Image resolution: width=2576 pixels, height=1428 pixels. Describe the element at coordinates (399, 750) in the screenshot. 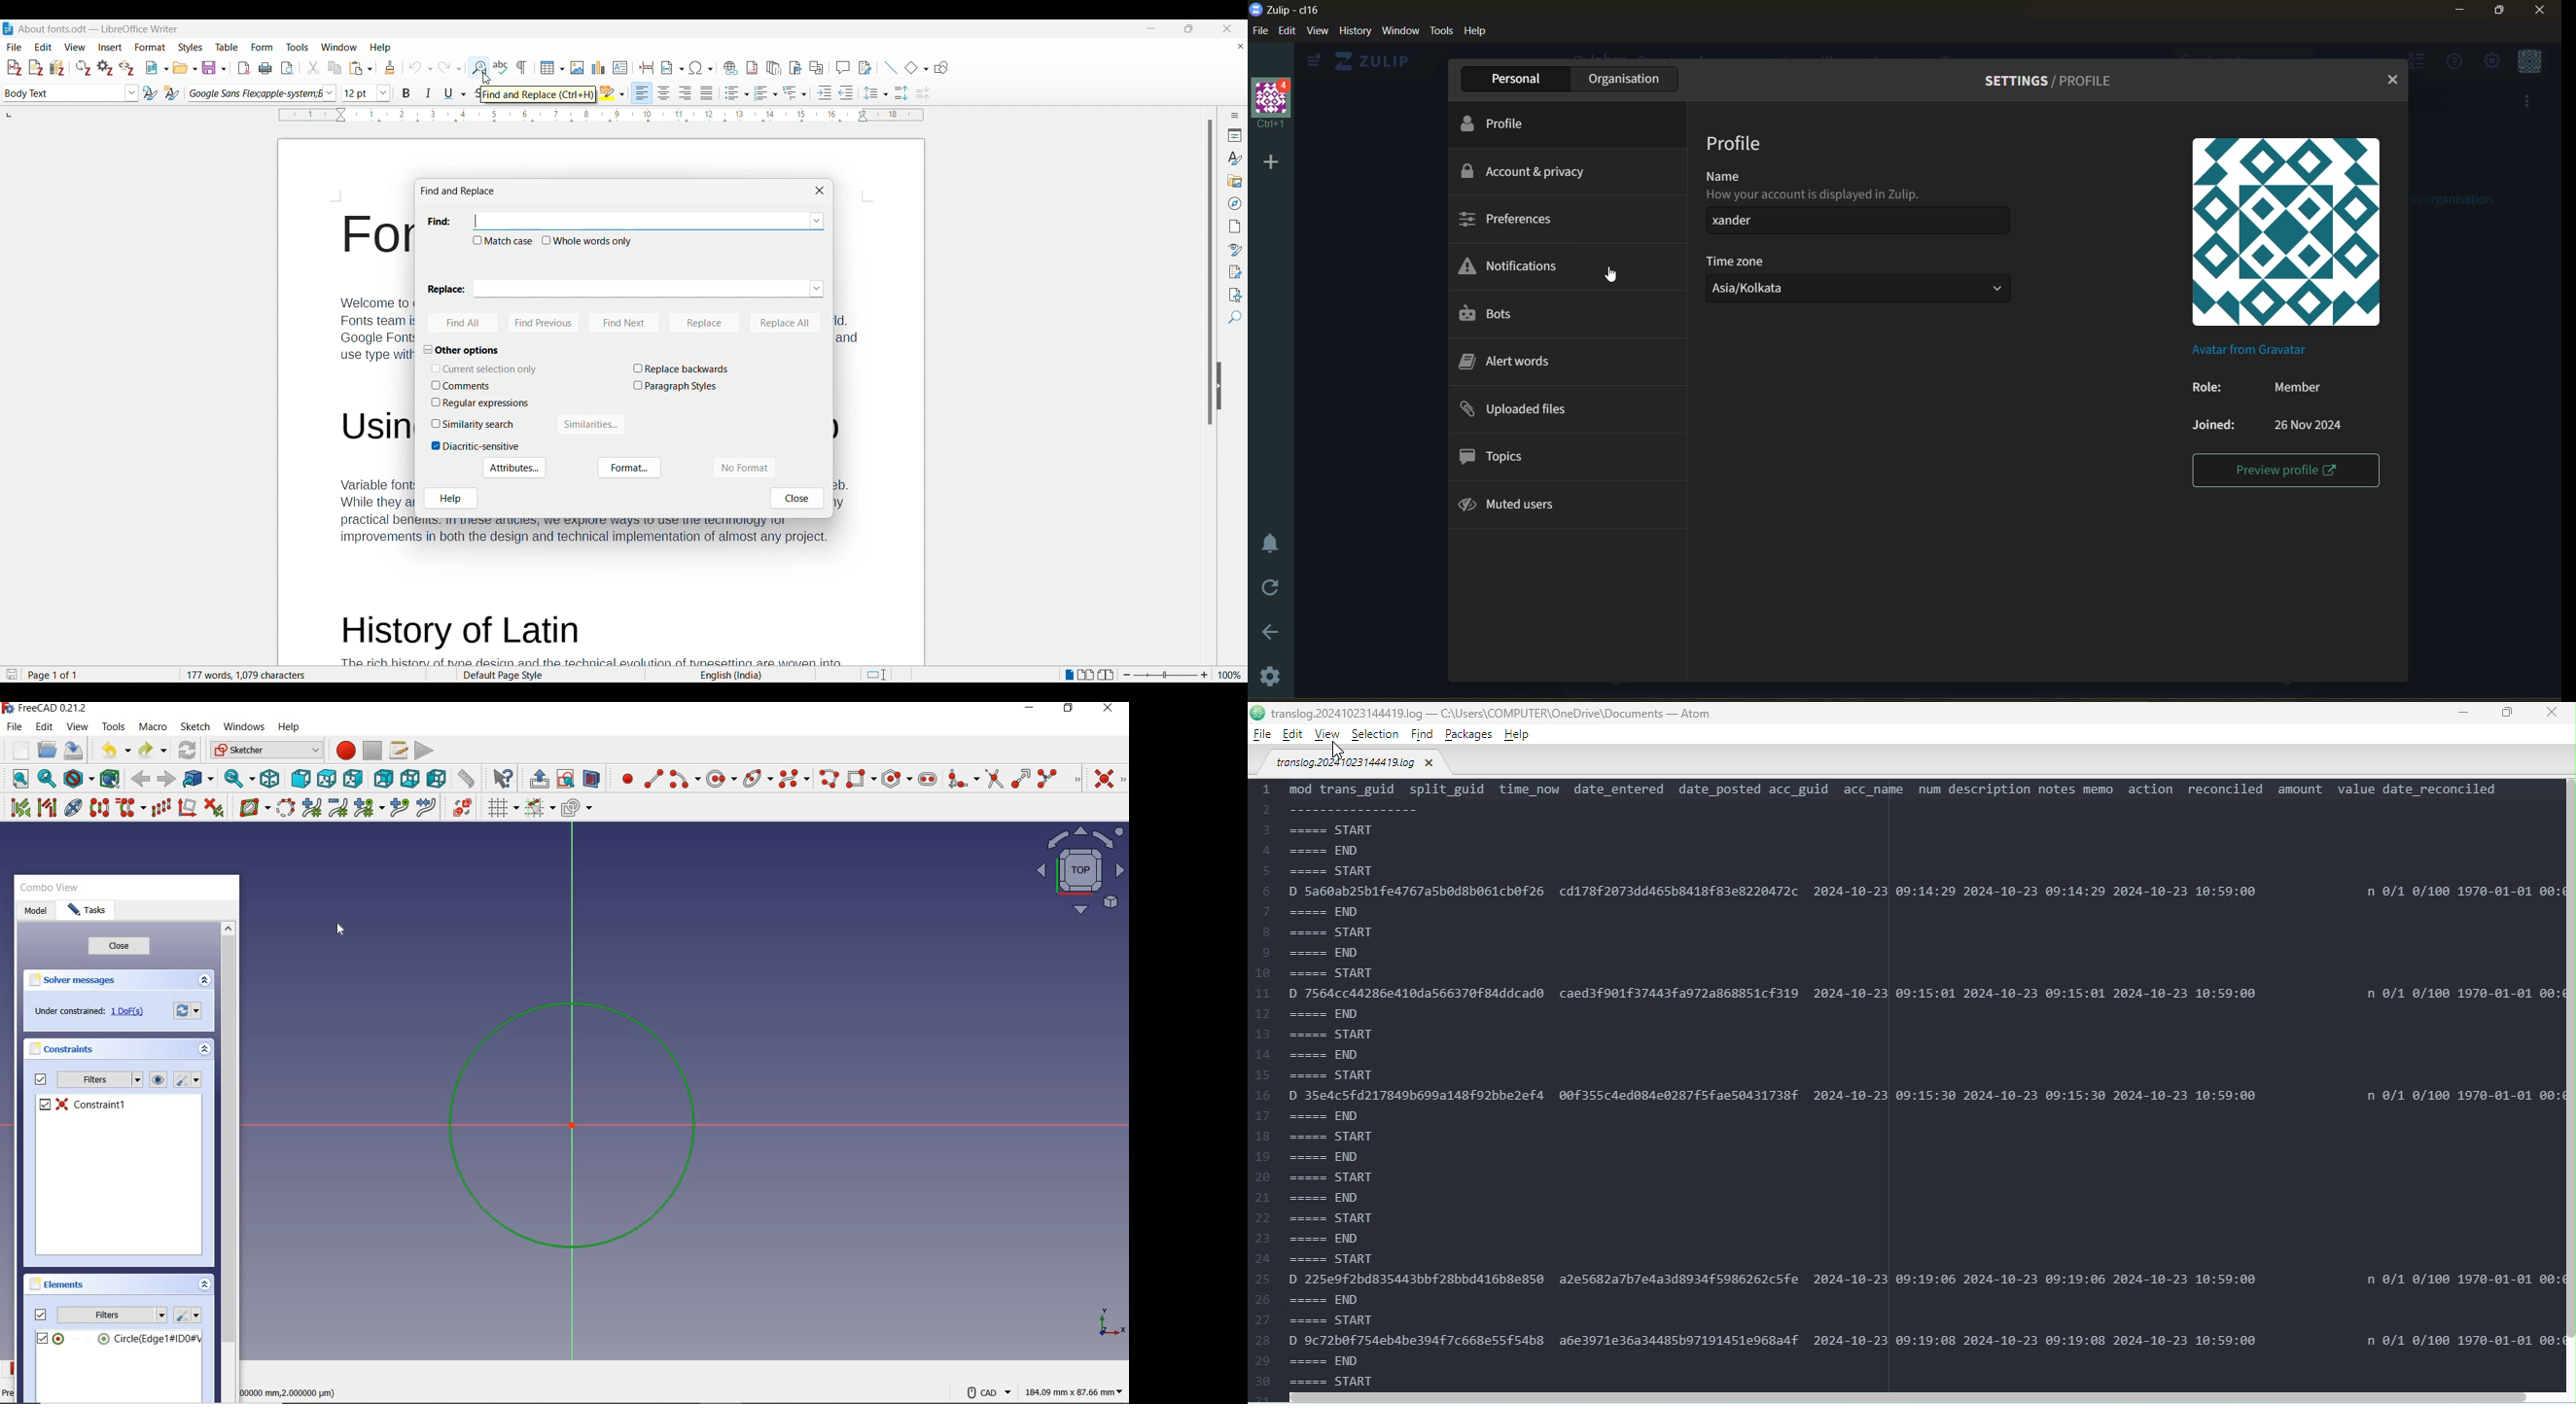

I see `macros` at that location.